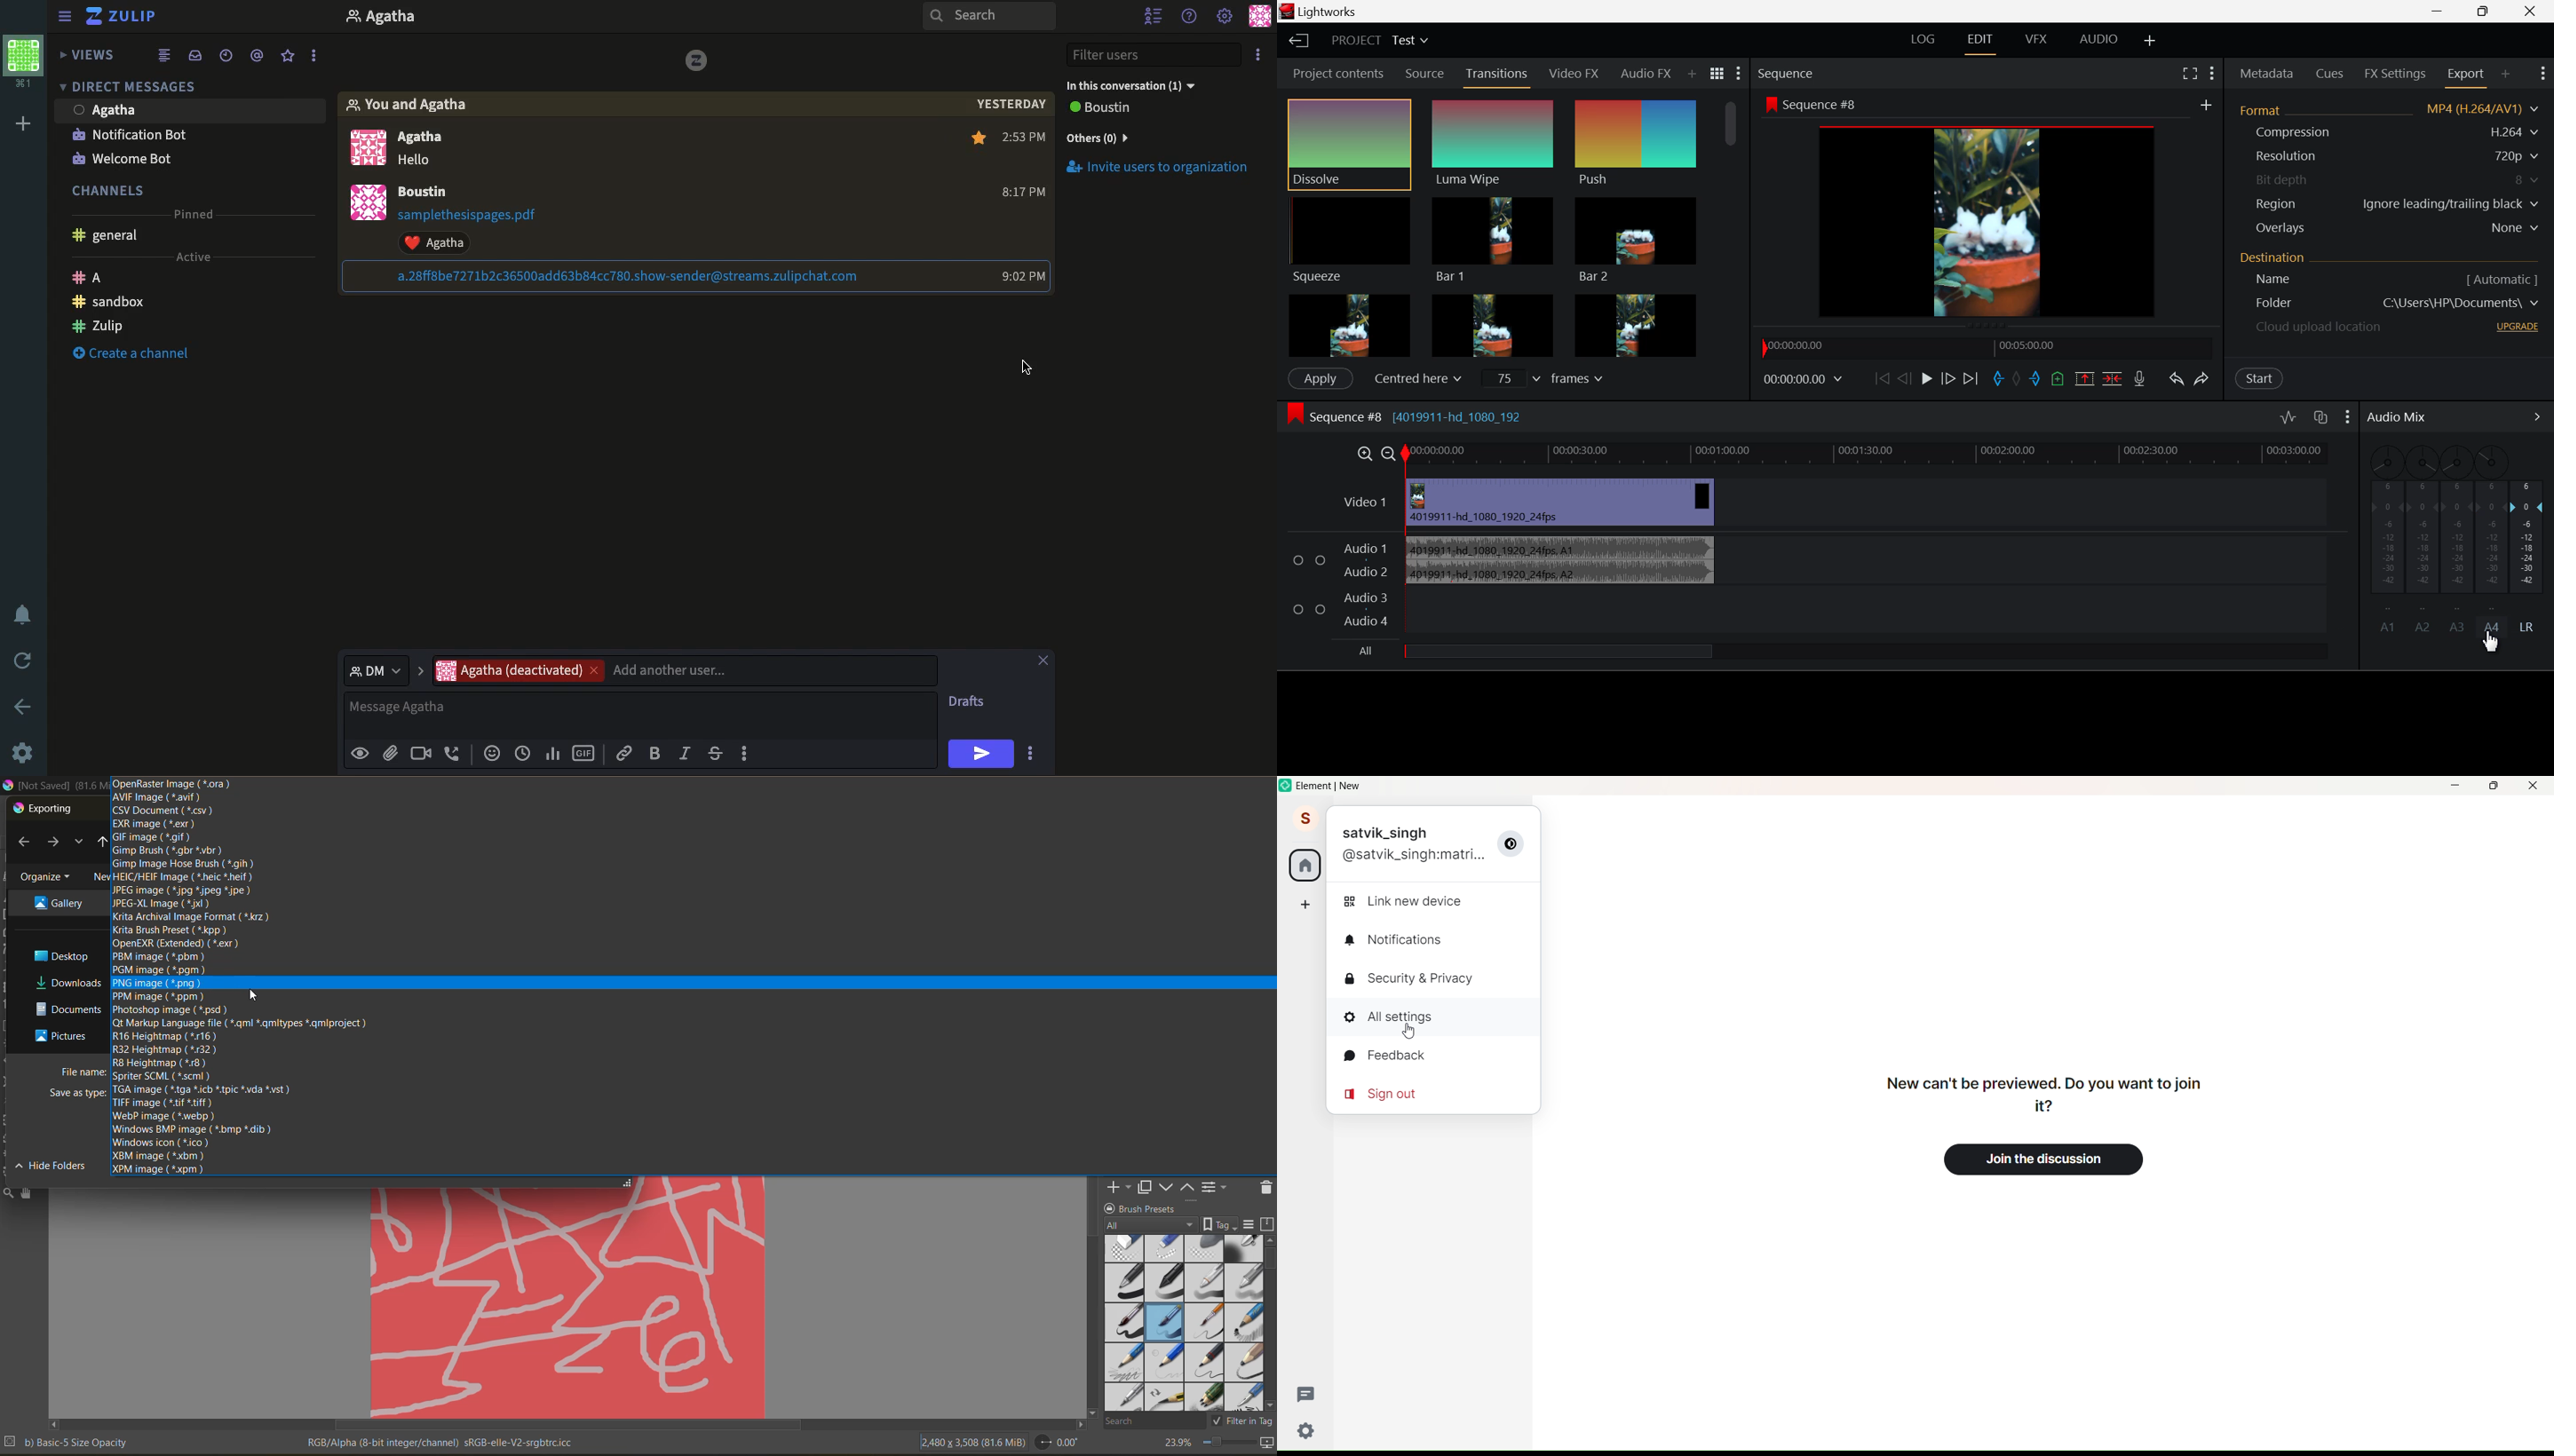 Image resolution: width=2576 pixels, height=1456 pixels. What do you see at coordinates (24, 754) in the screenshot?
I see `Settings` at bounding box center [24, 754].